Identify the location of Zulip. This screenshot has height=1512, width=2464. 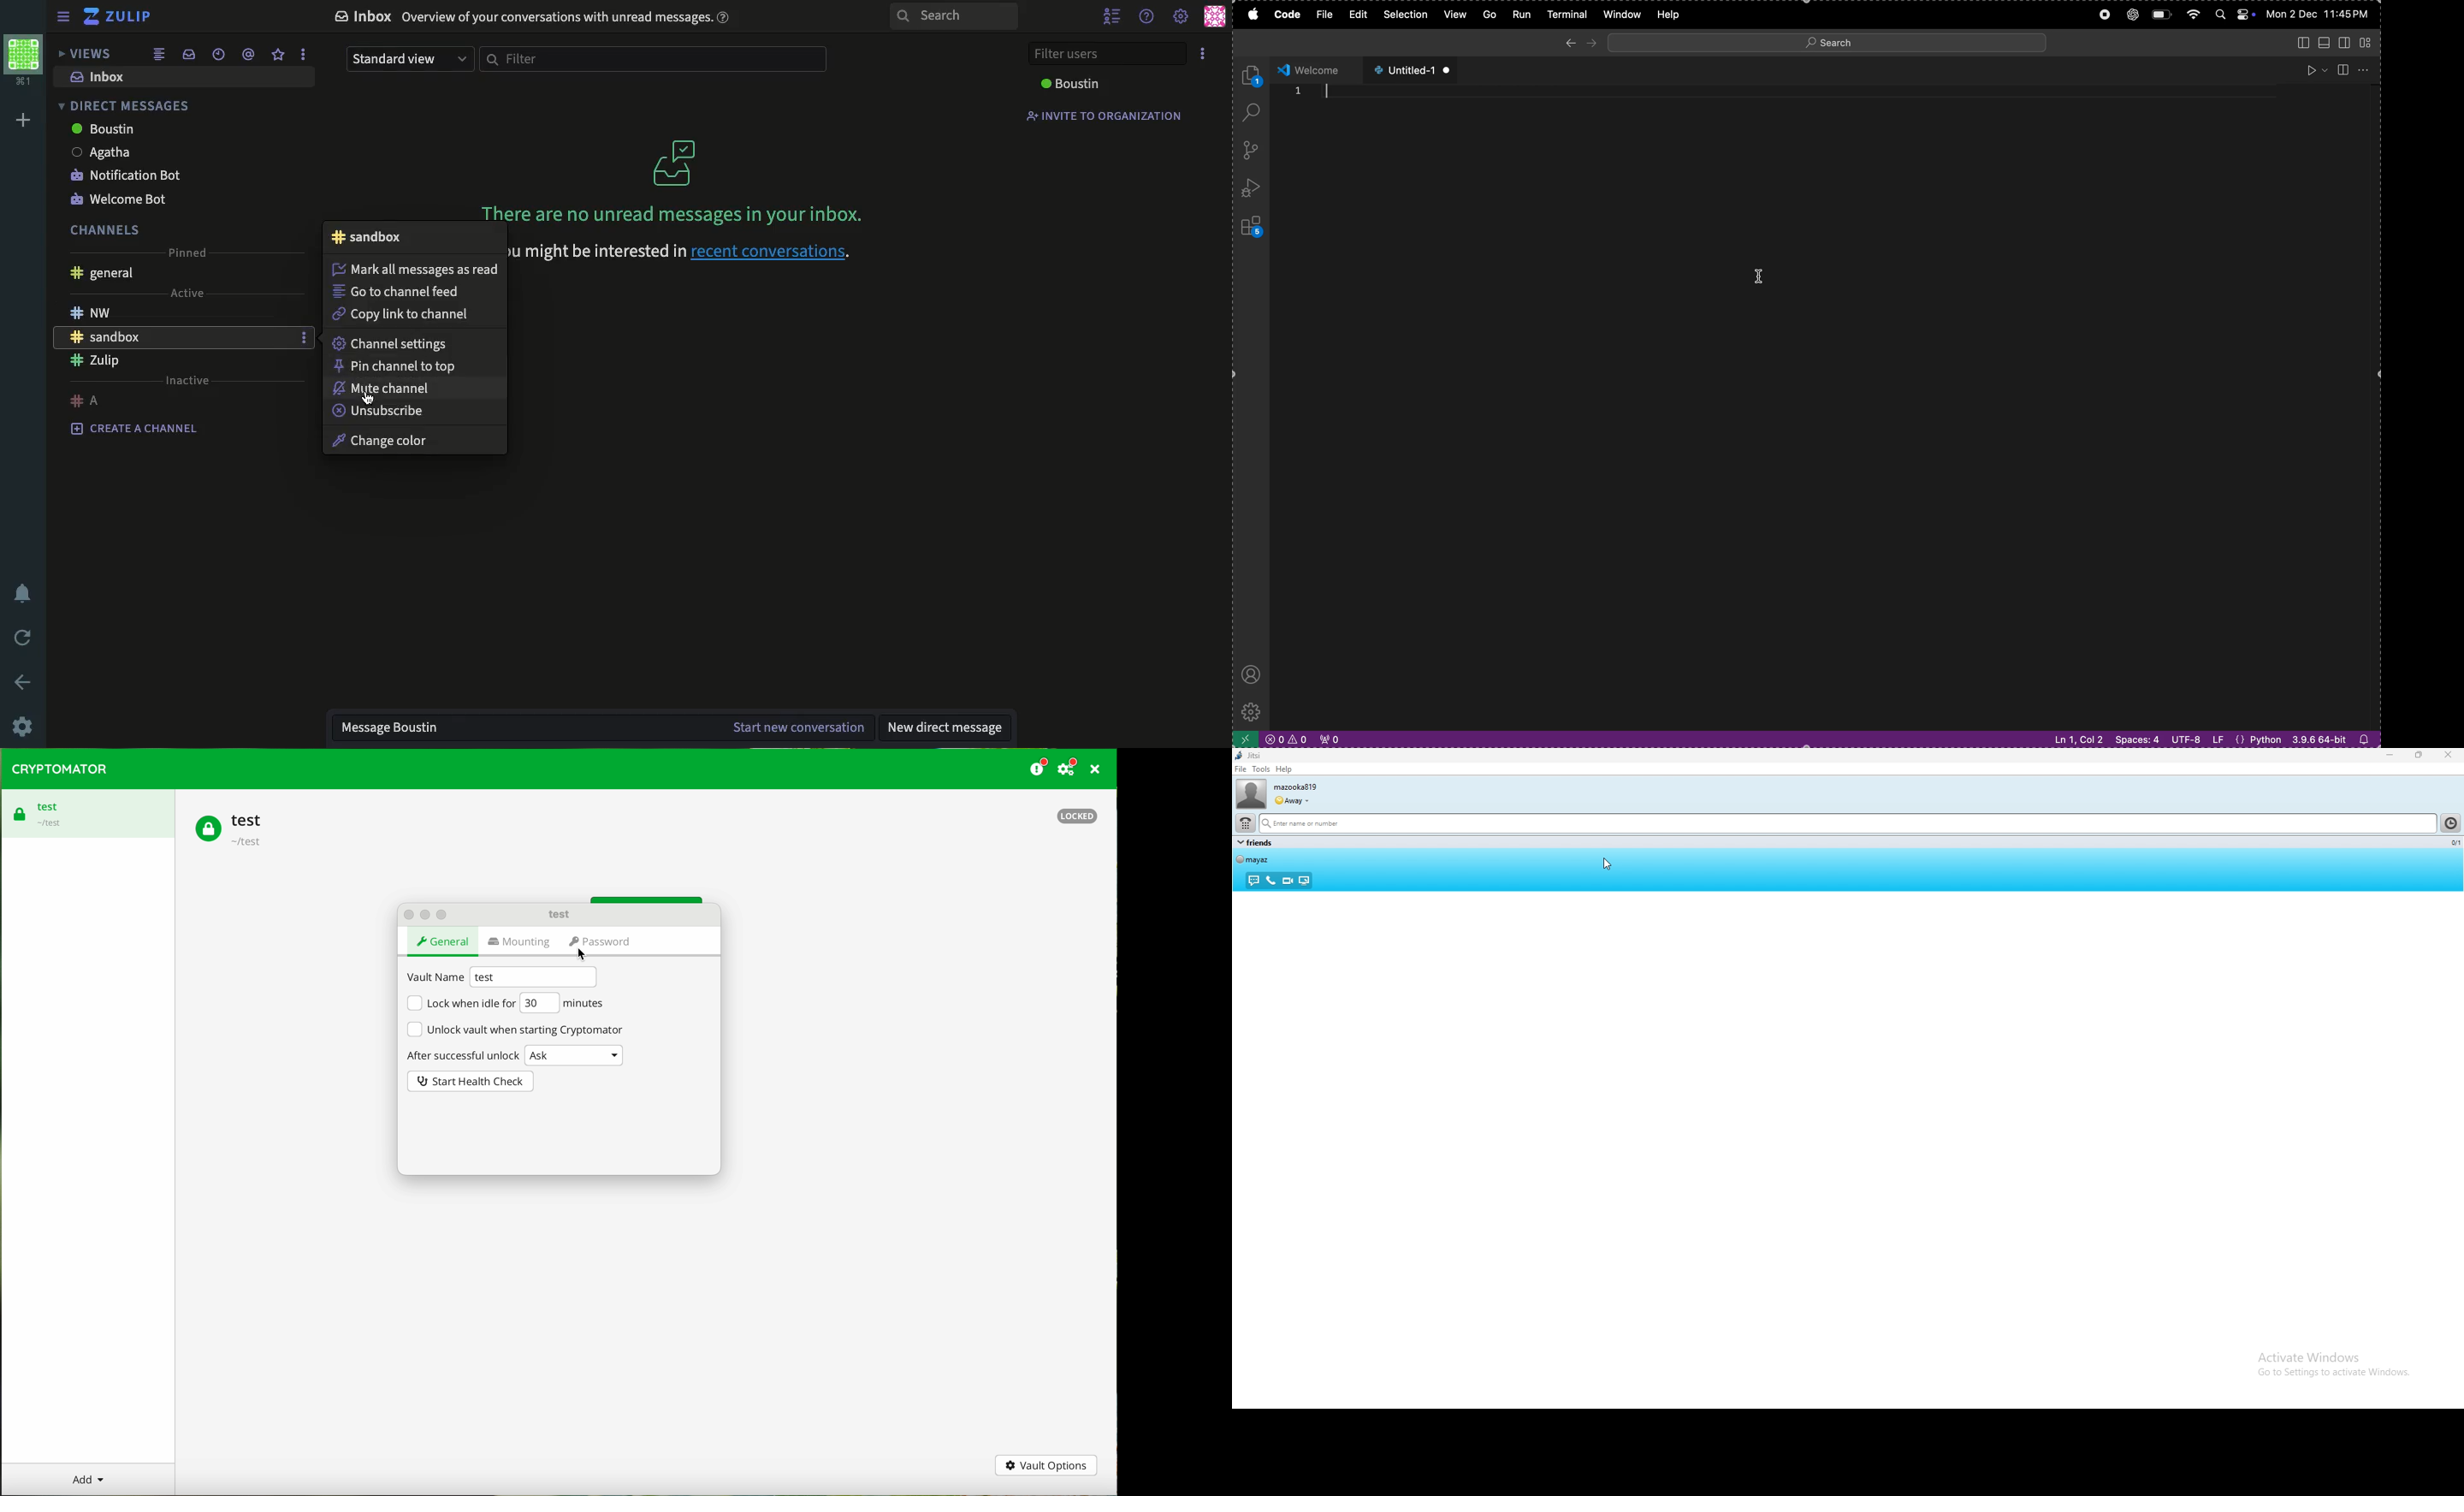
(95, 361).